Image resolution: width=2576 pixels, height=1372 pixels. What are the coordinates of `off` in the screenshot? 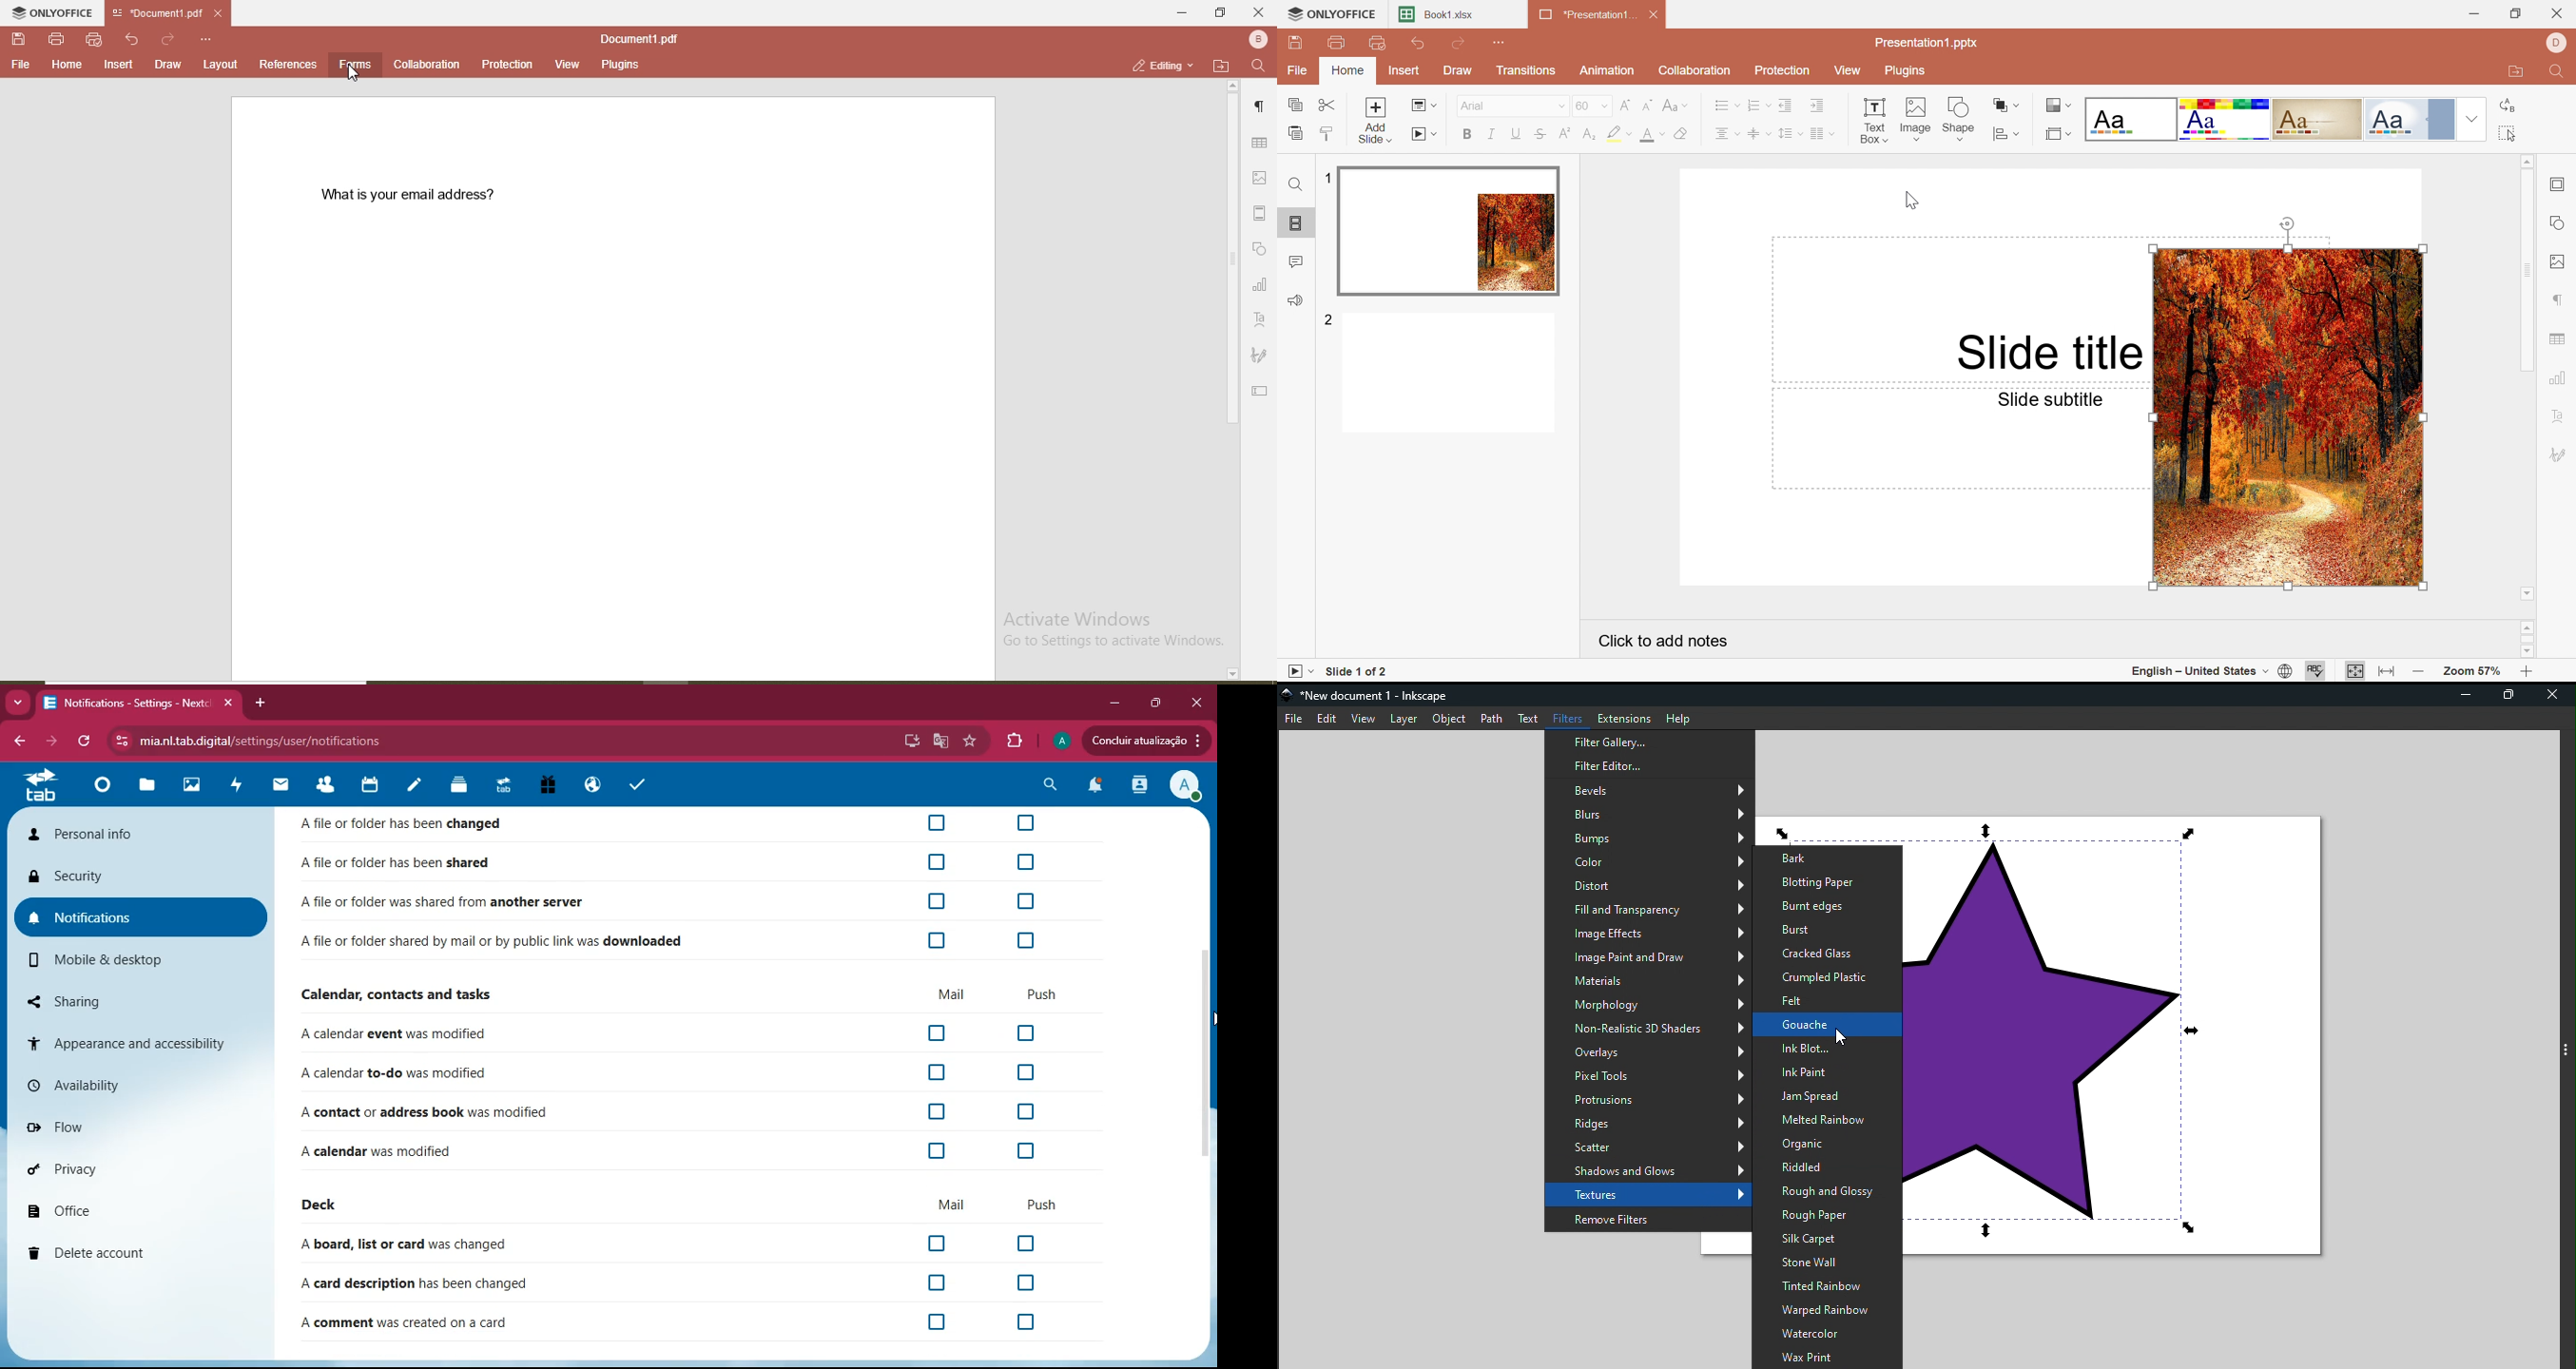 It's located at (1033, 1035).